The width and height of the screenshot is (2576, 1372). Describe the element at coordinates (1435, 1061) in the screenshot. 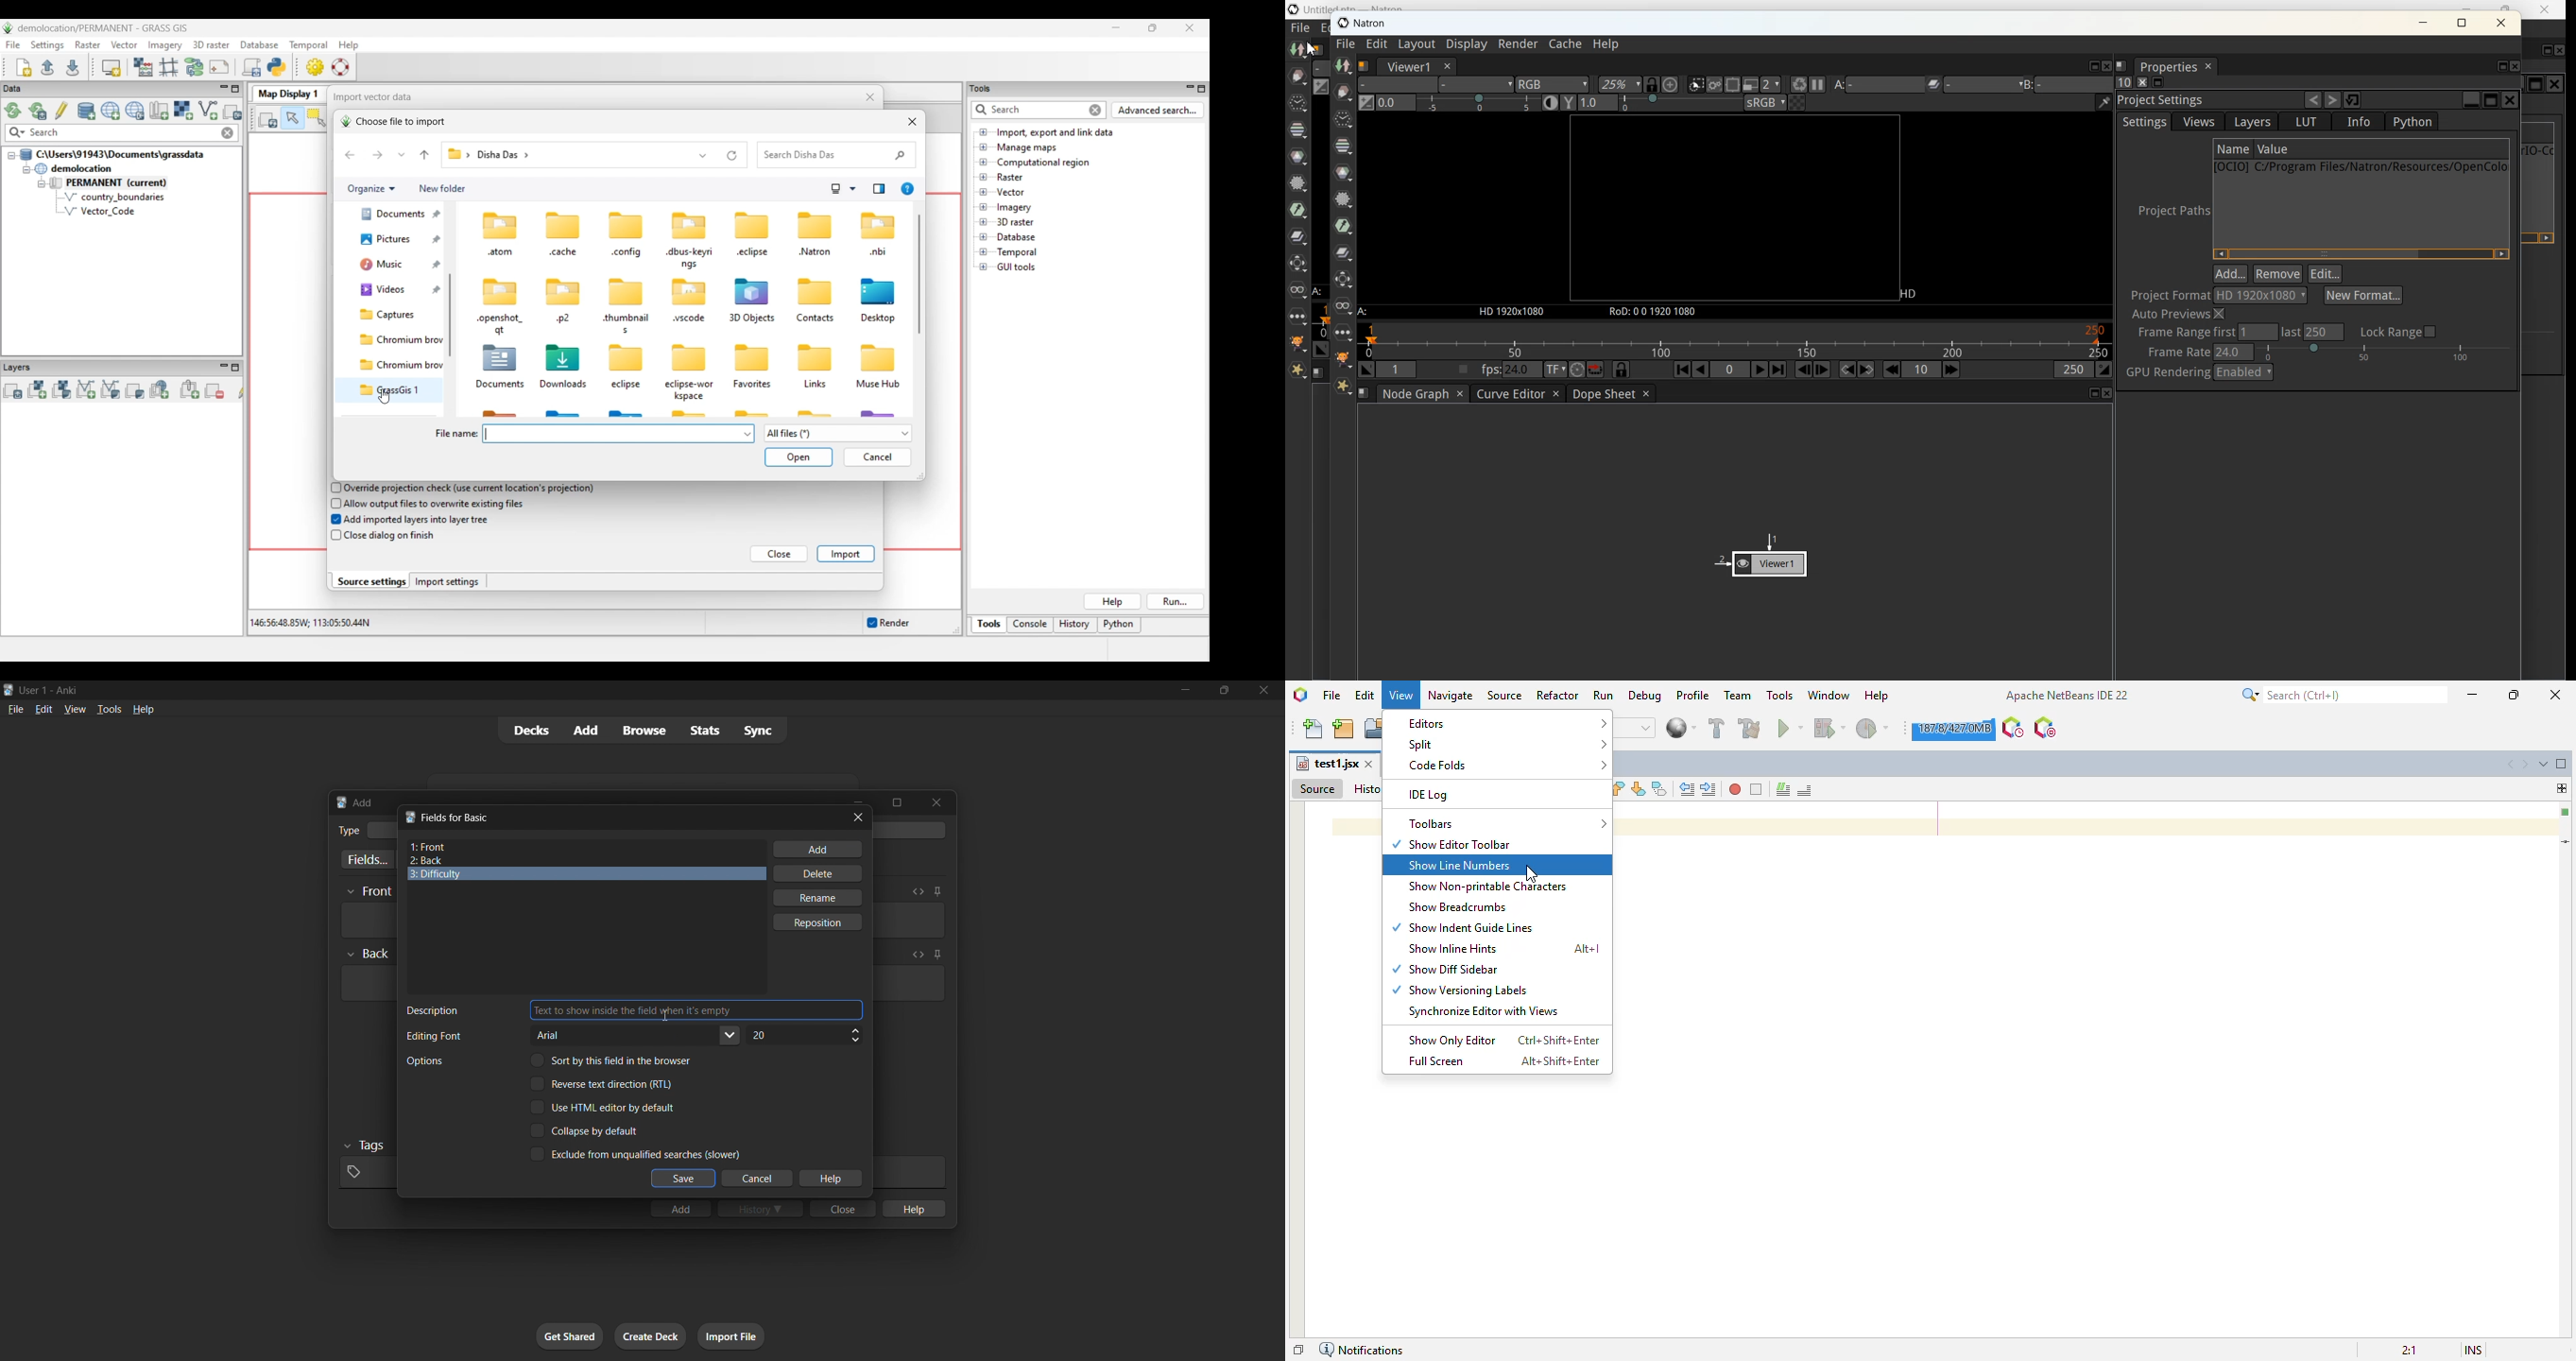

I see `full screen` at that location.